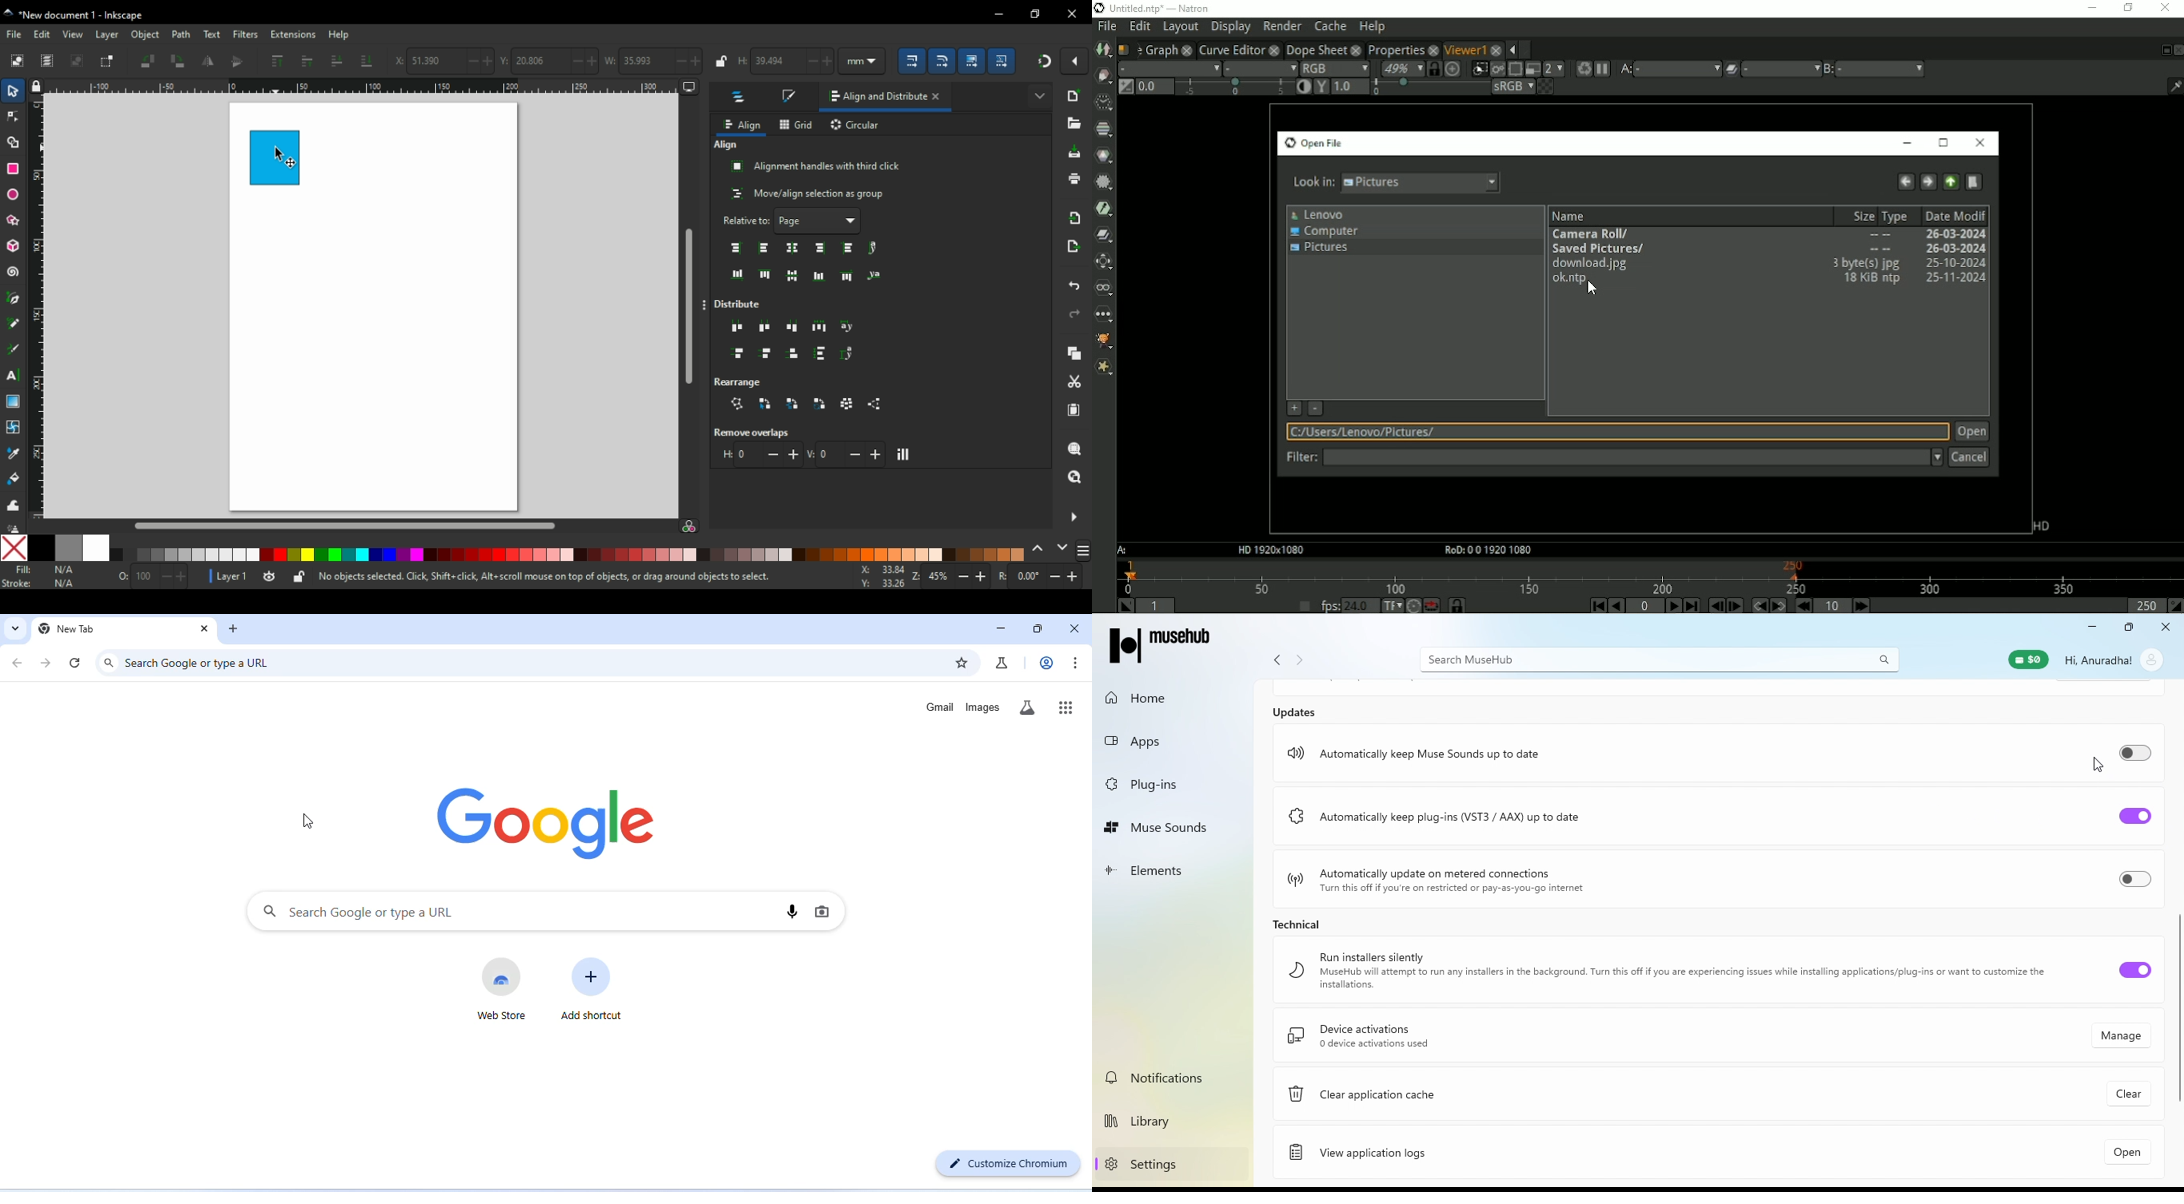 The height and width of the screenshot is (1204, 2184). Describe the element at coordinates (1443, 1153) in the screenshot. I see `View application logs` at that location.